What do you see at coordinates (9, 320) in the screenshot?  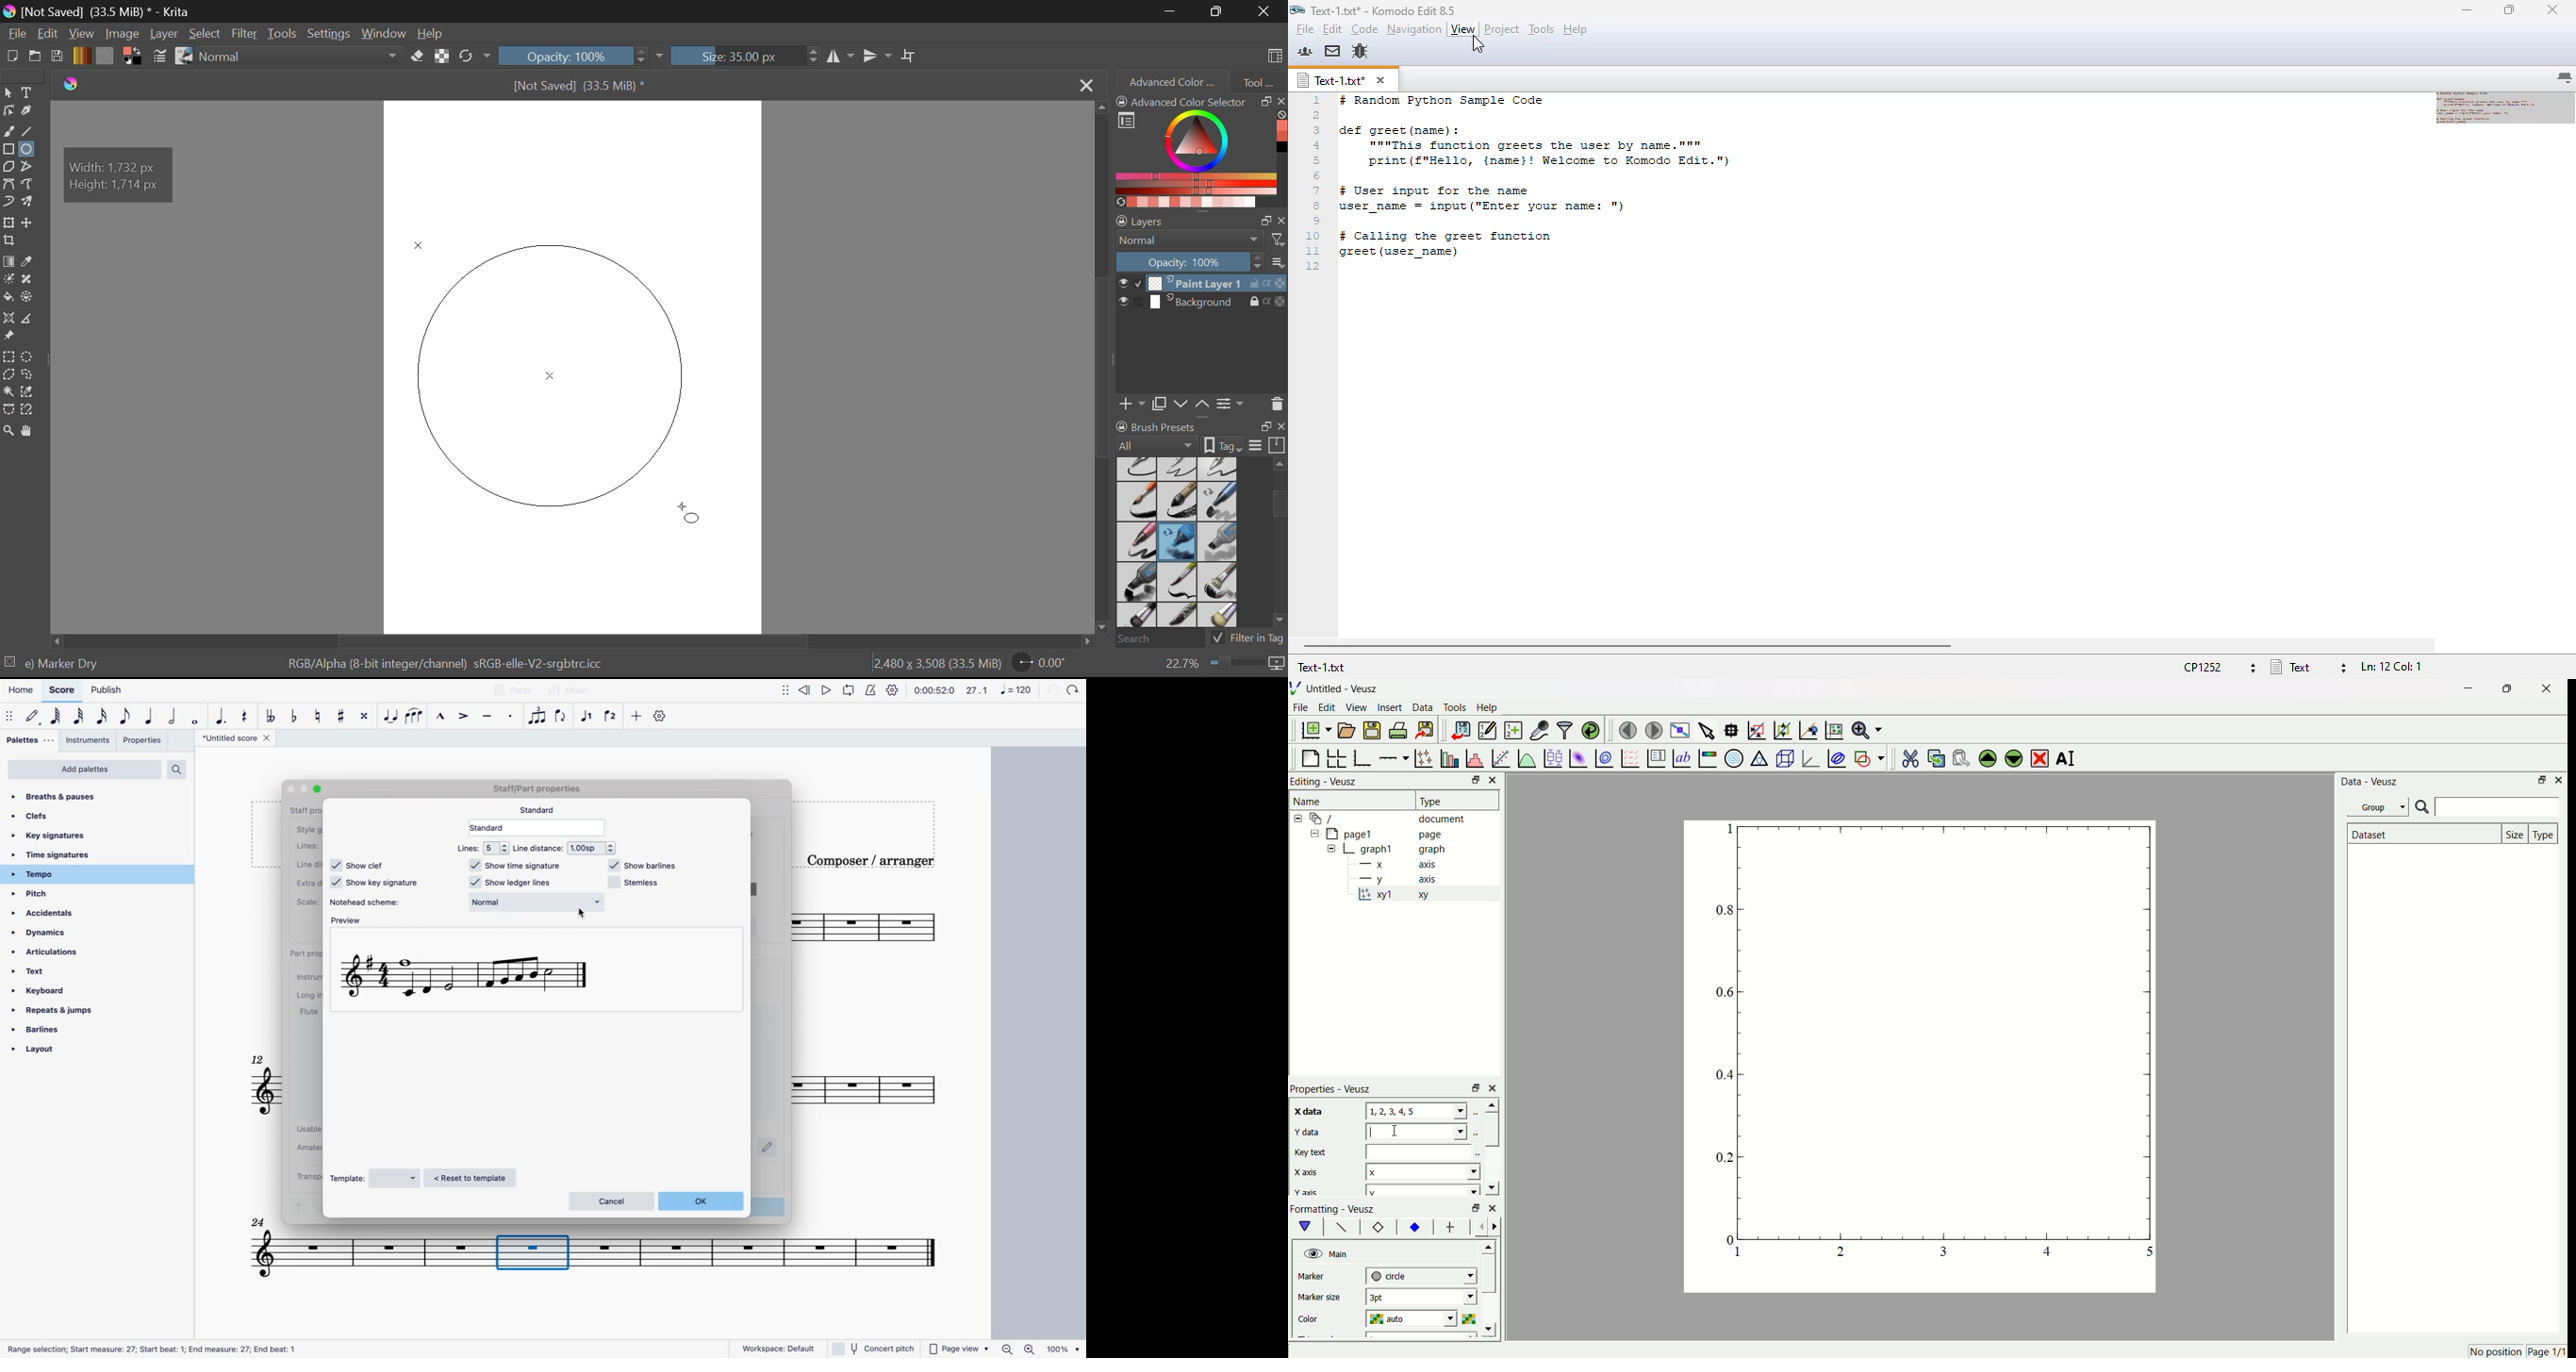 I see `Assistant Tool` at bounding box center [9, 320].